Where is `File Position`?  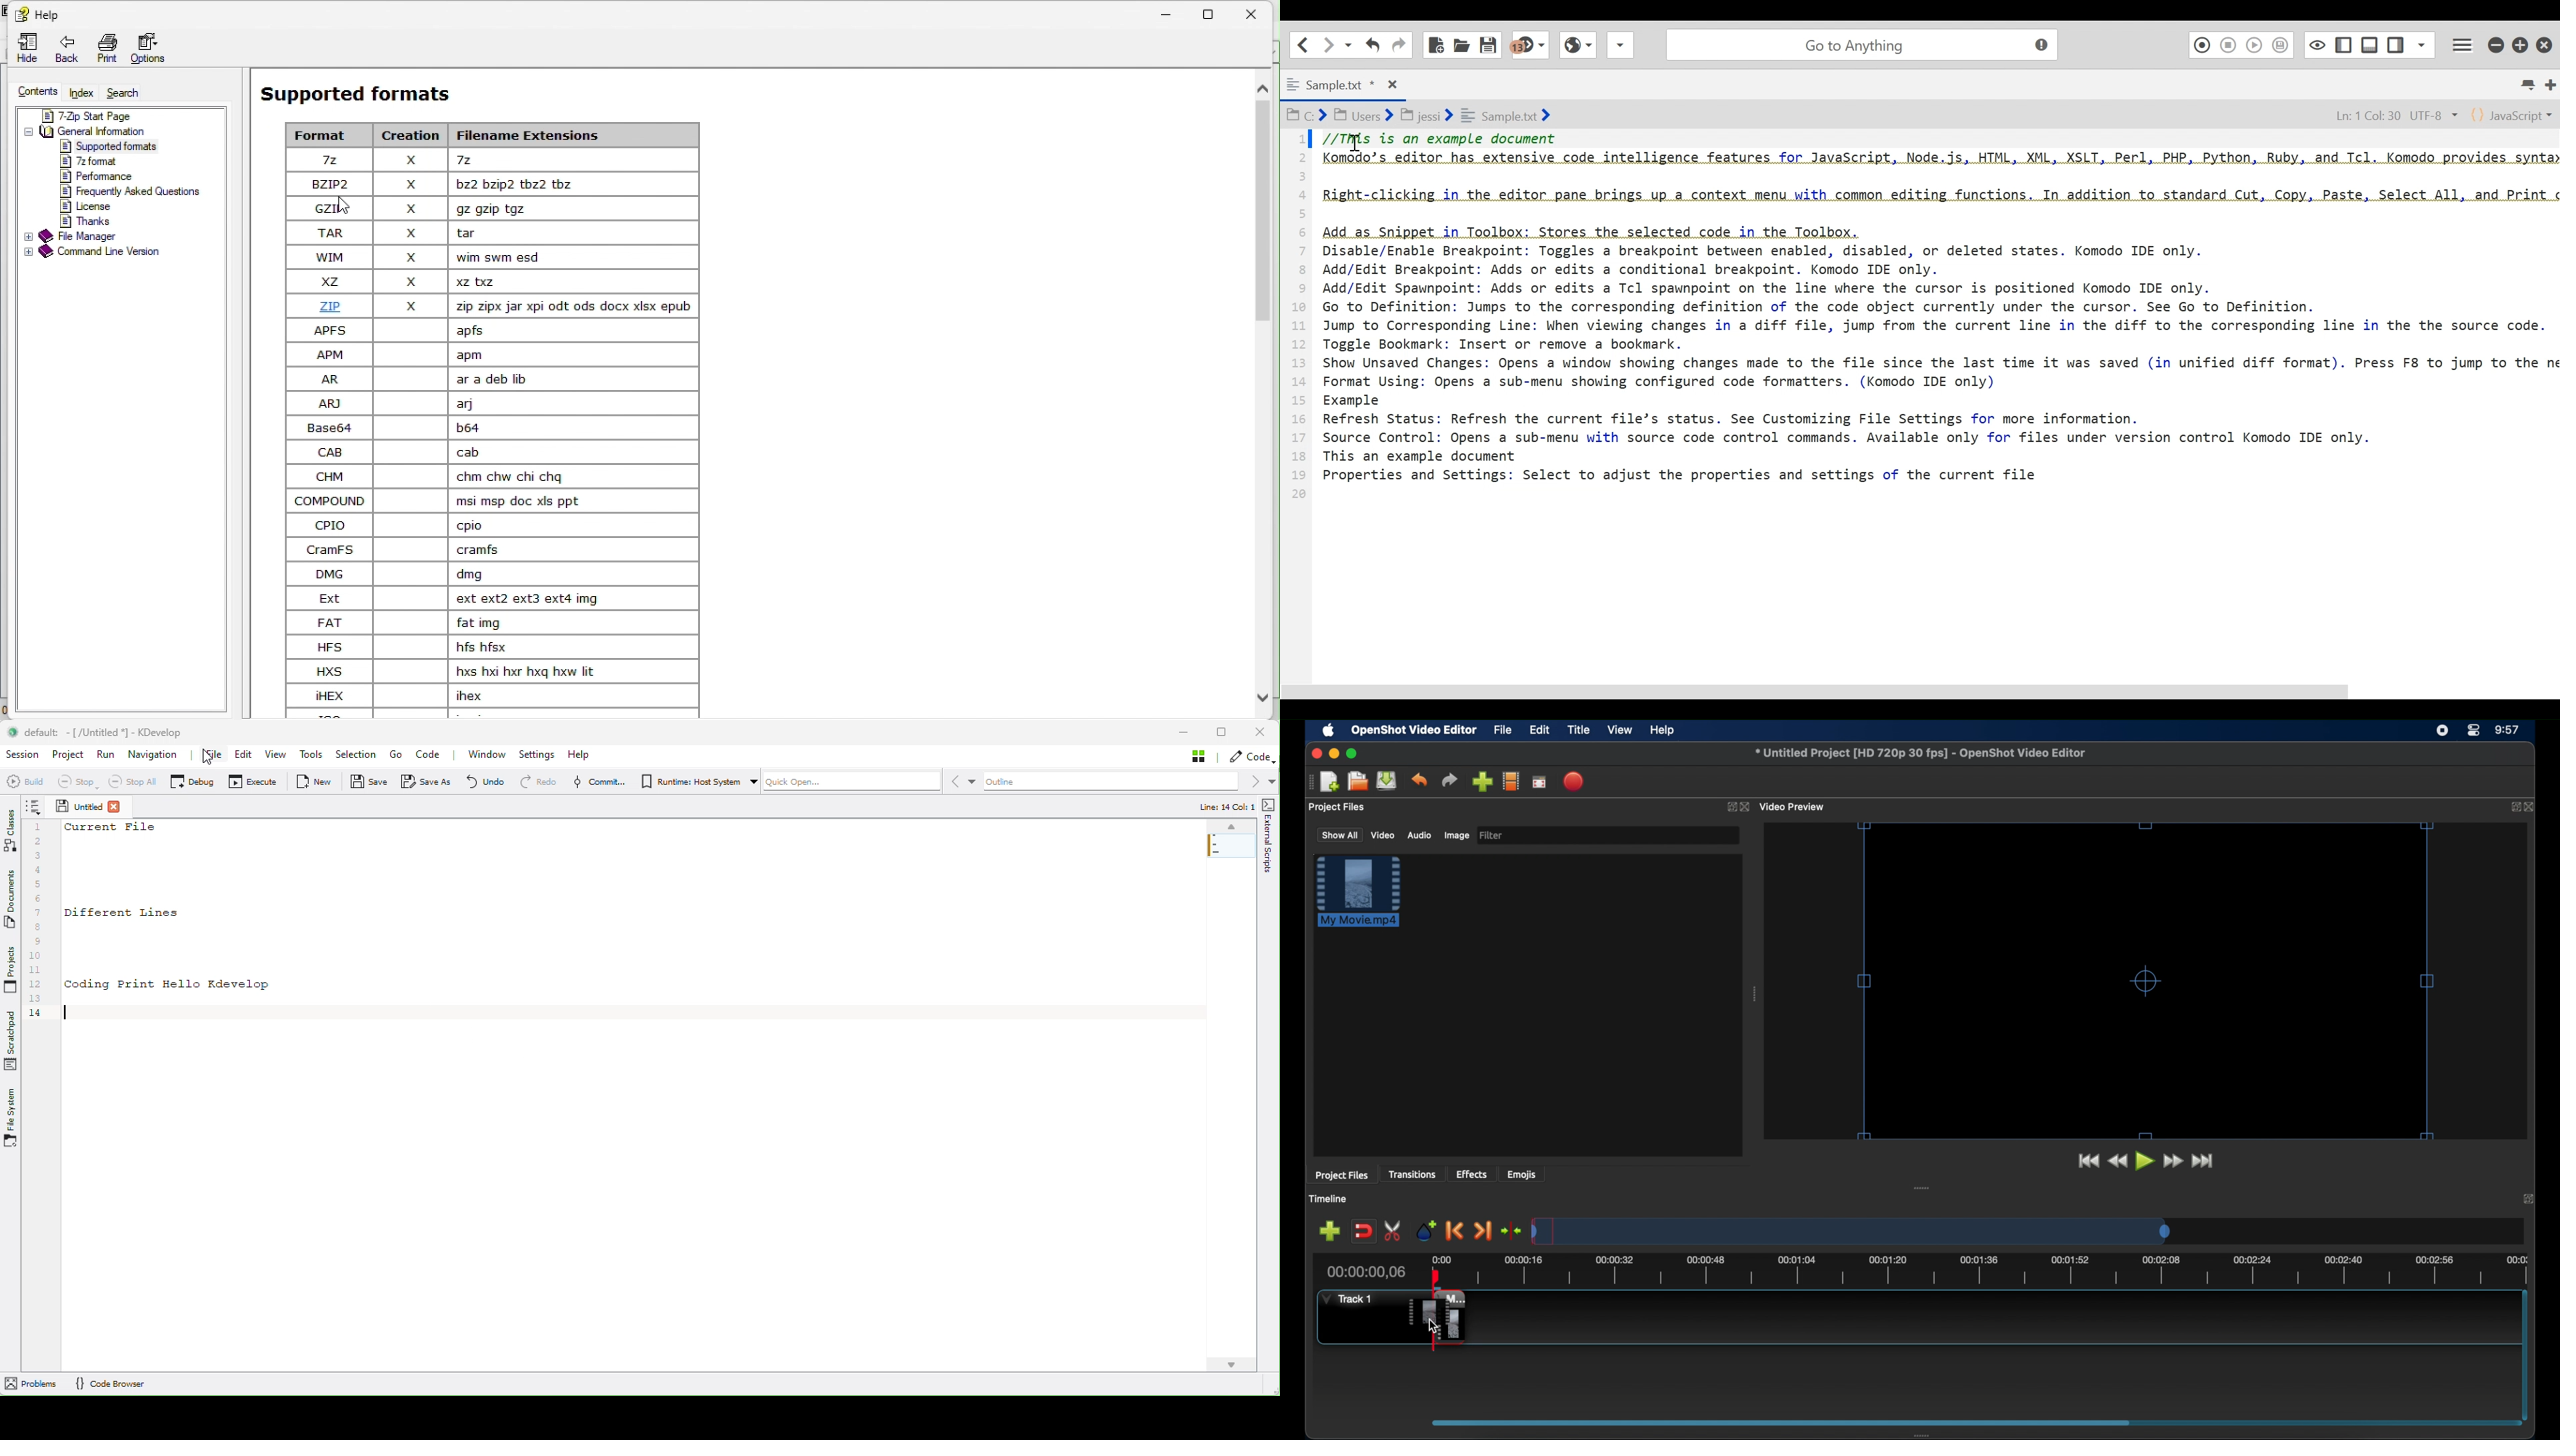 File Position is located at coordinates (2390, 113).